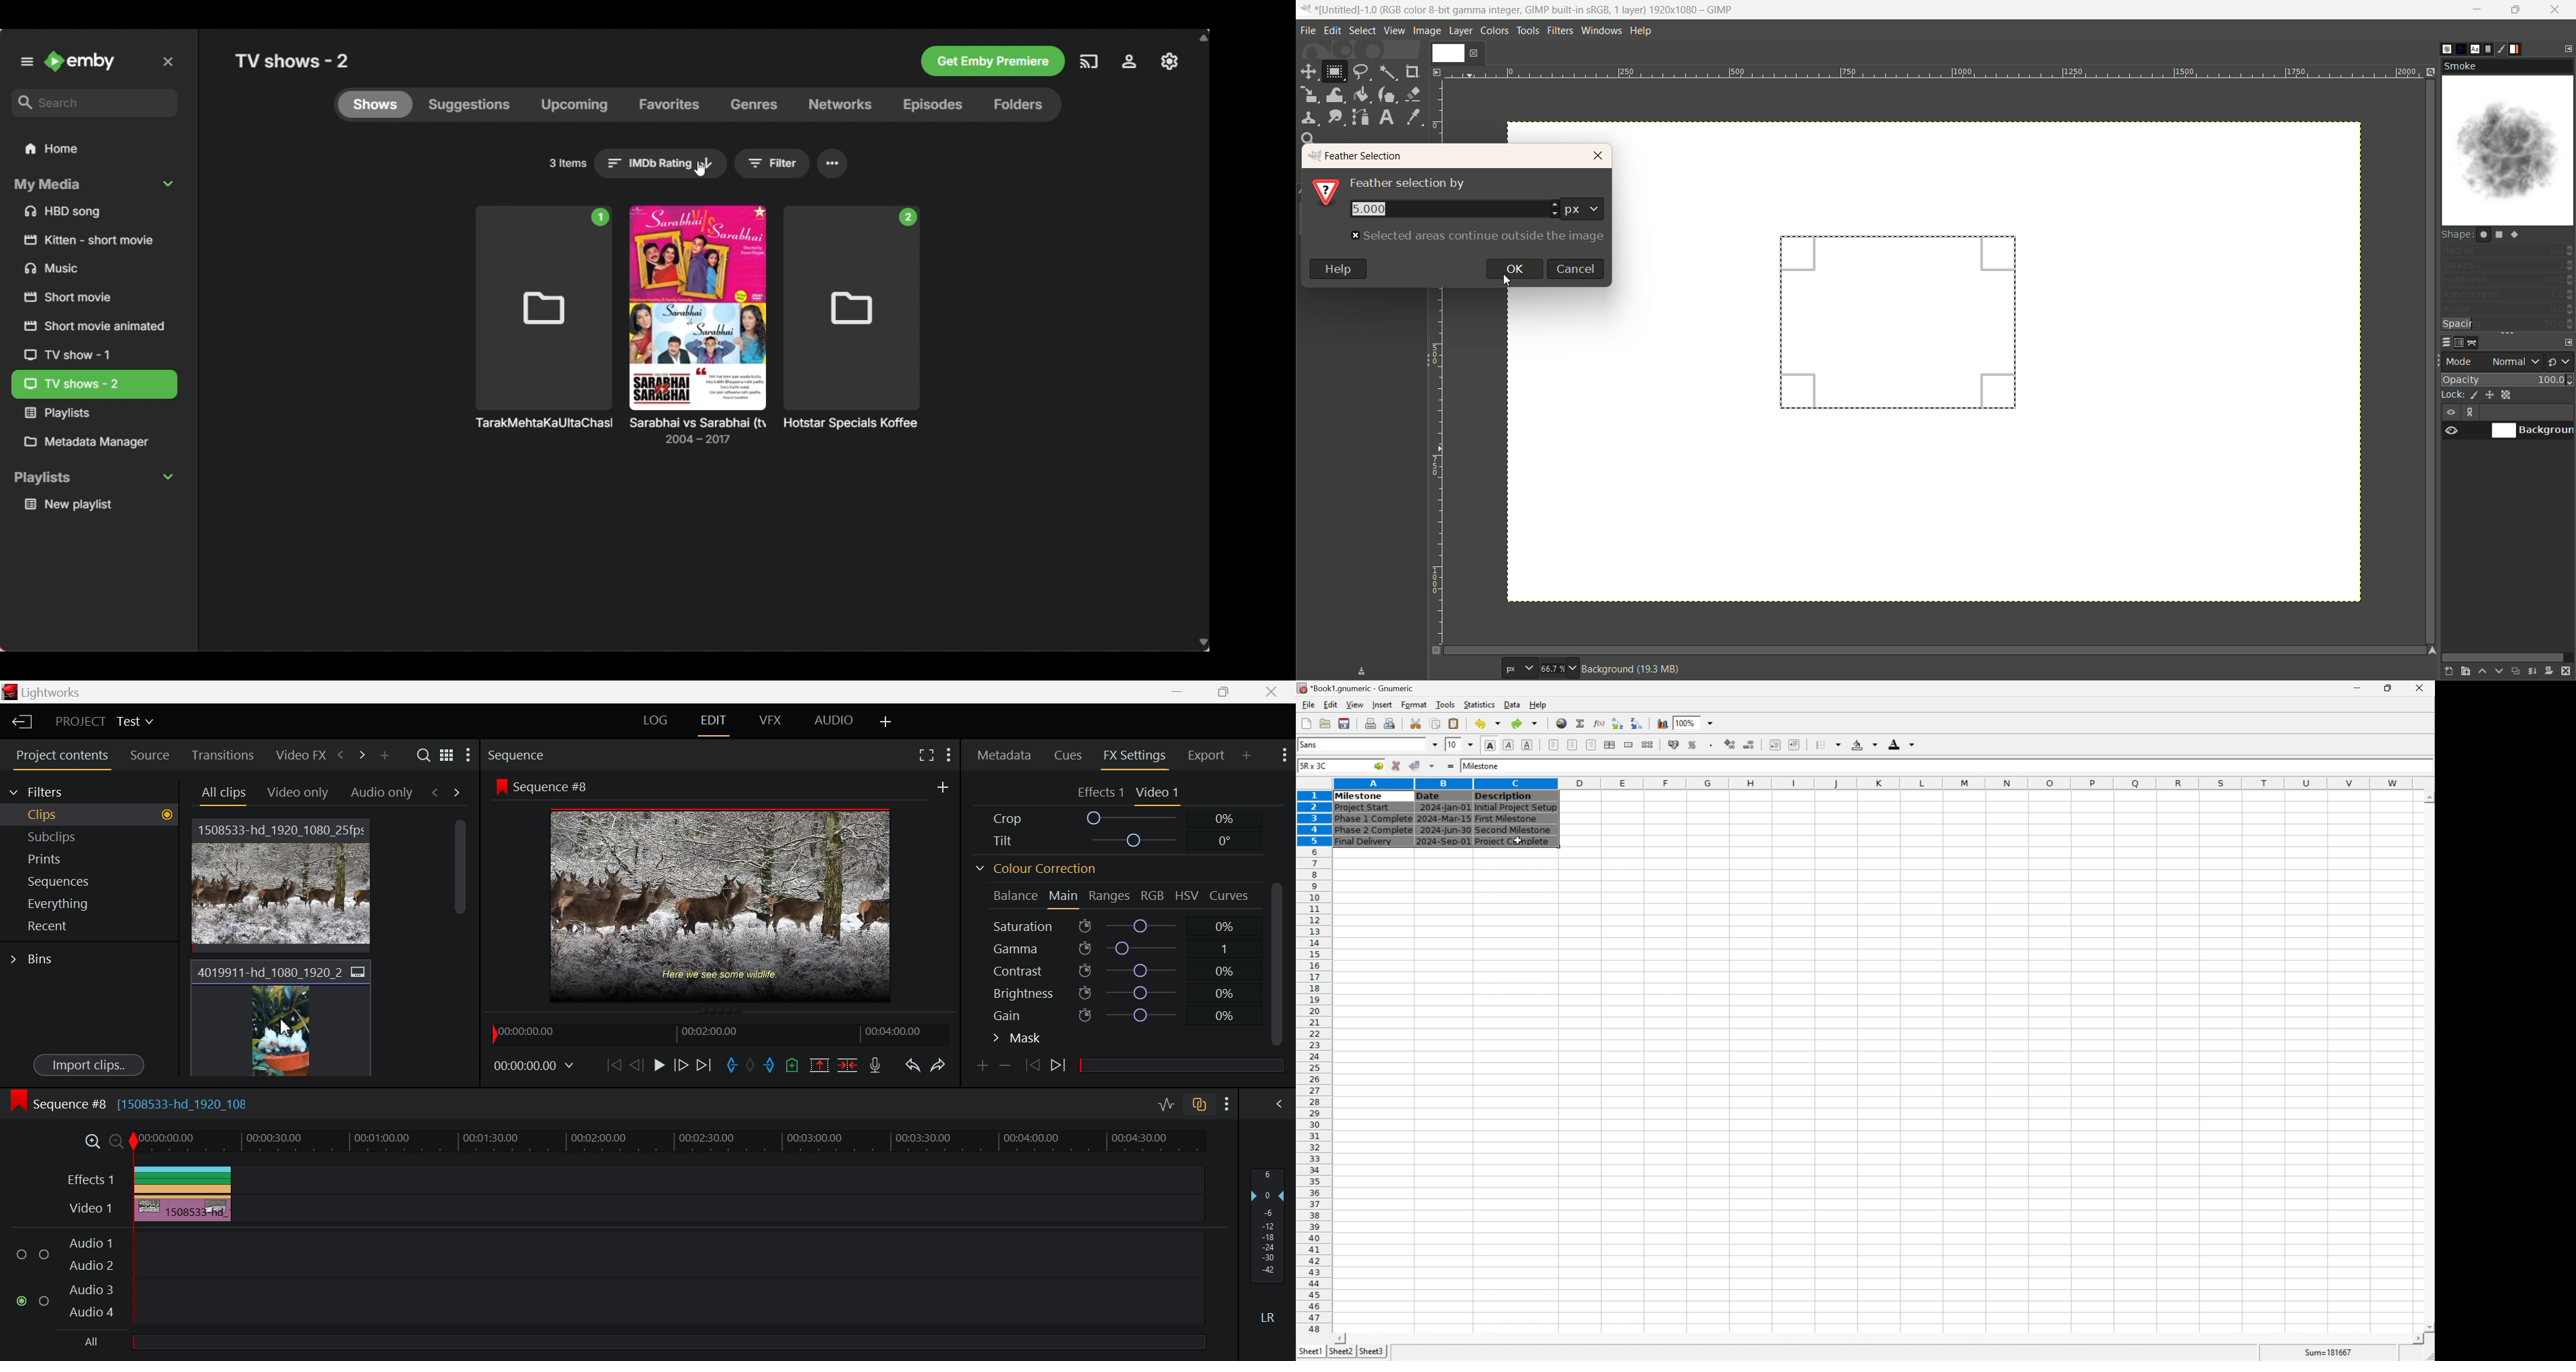 This screenshot has height=1372, width=2576. I want to click on Files under My Media, so click(93, 212).